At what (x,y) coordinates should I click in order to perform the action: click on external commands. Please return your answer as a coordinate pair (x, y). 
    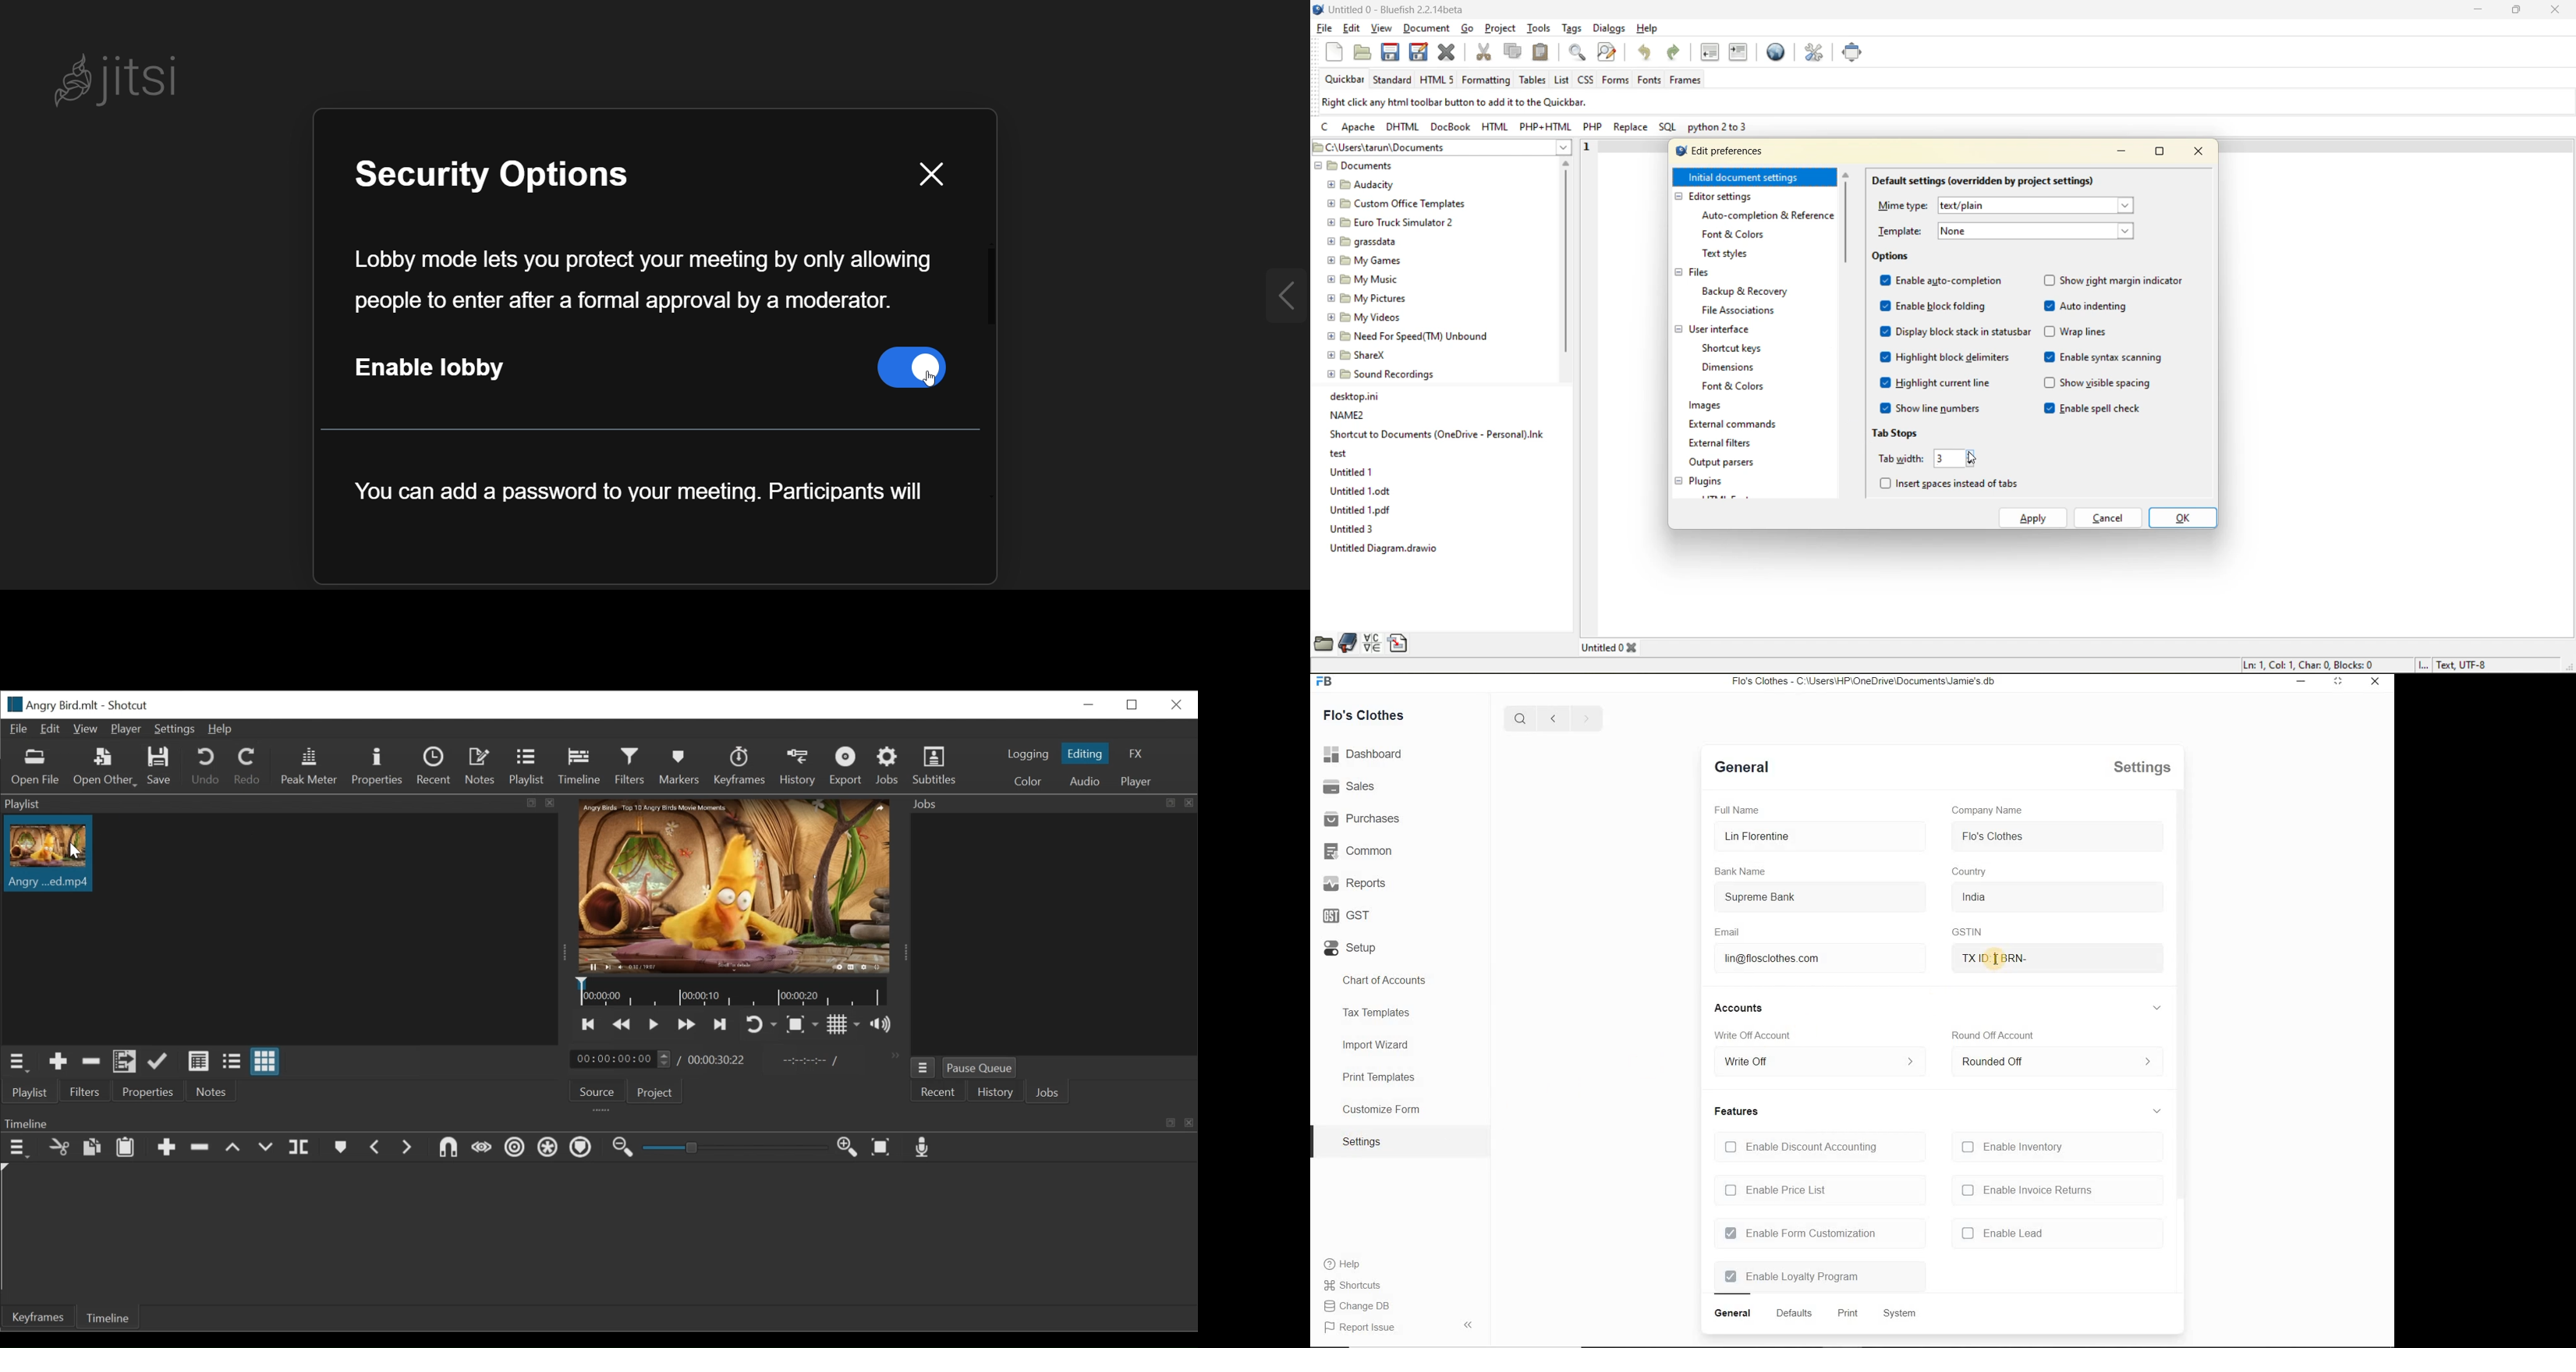
    Looking at the image, I should click on (1732, 427).